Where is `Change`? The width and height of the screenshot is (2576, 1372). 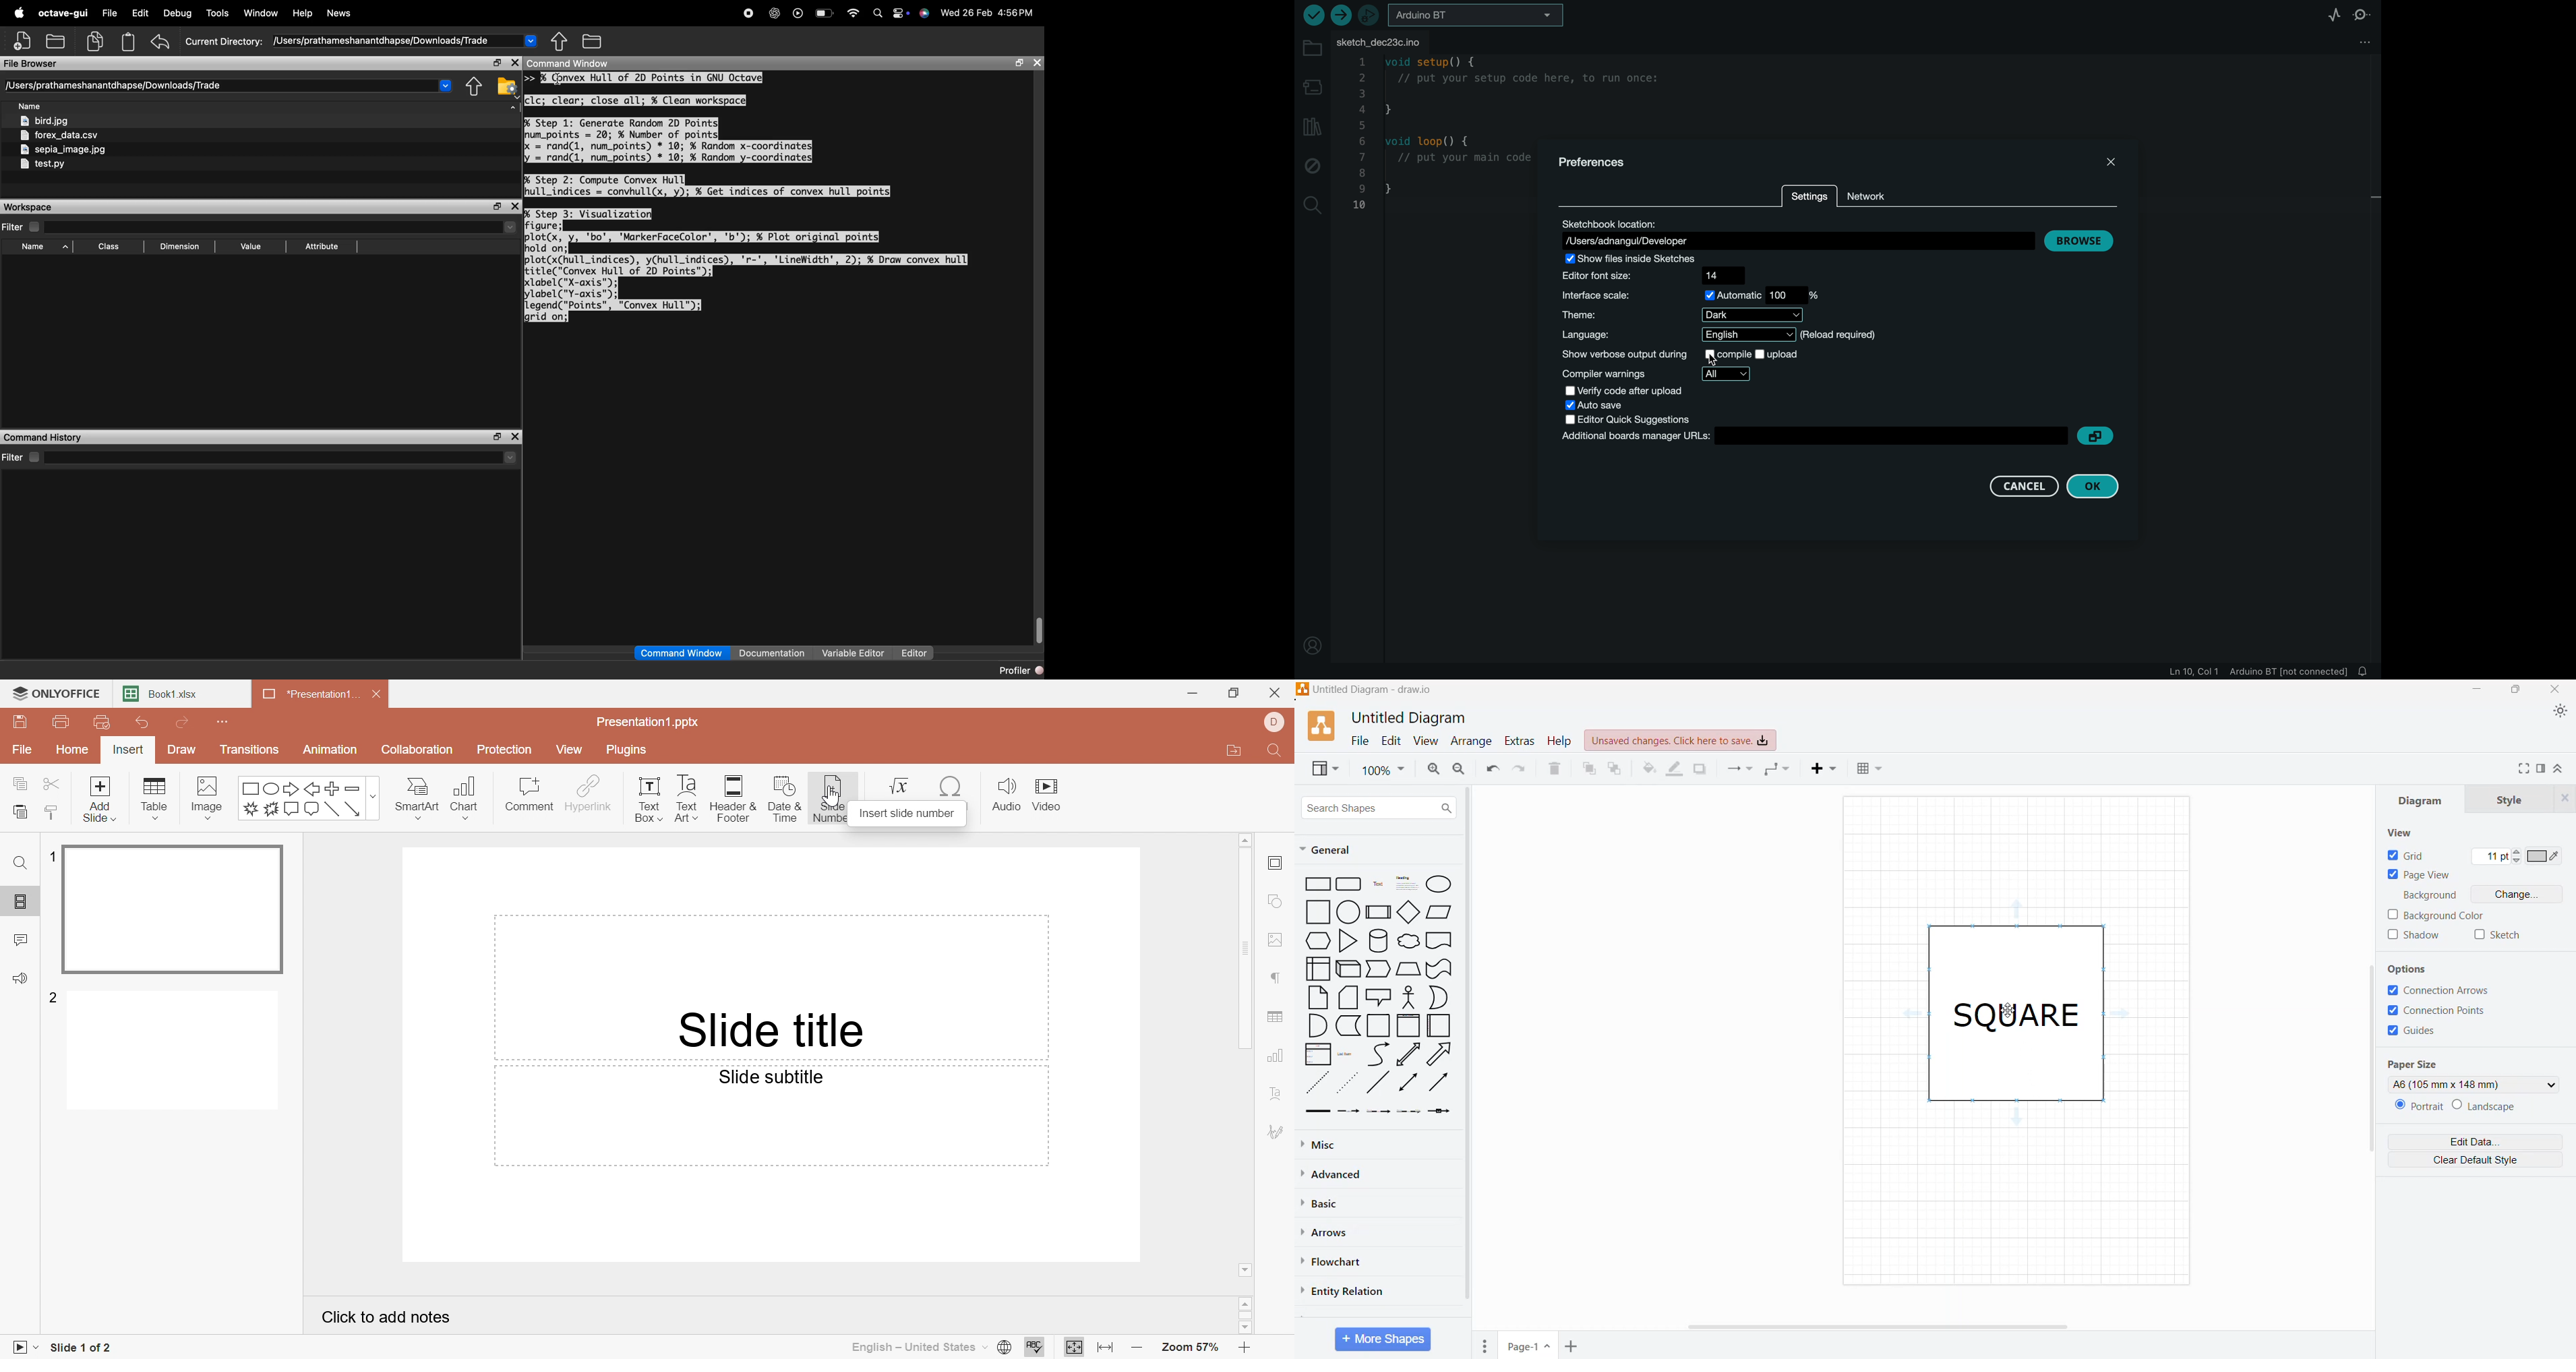
Change is located at coordinates (2521, 893).